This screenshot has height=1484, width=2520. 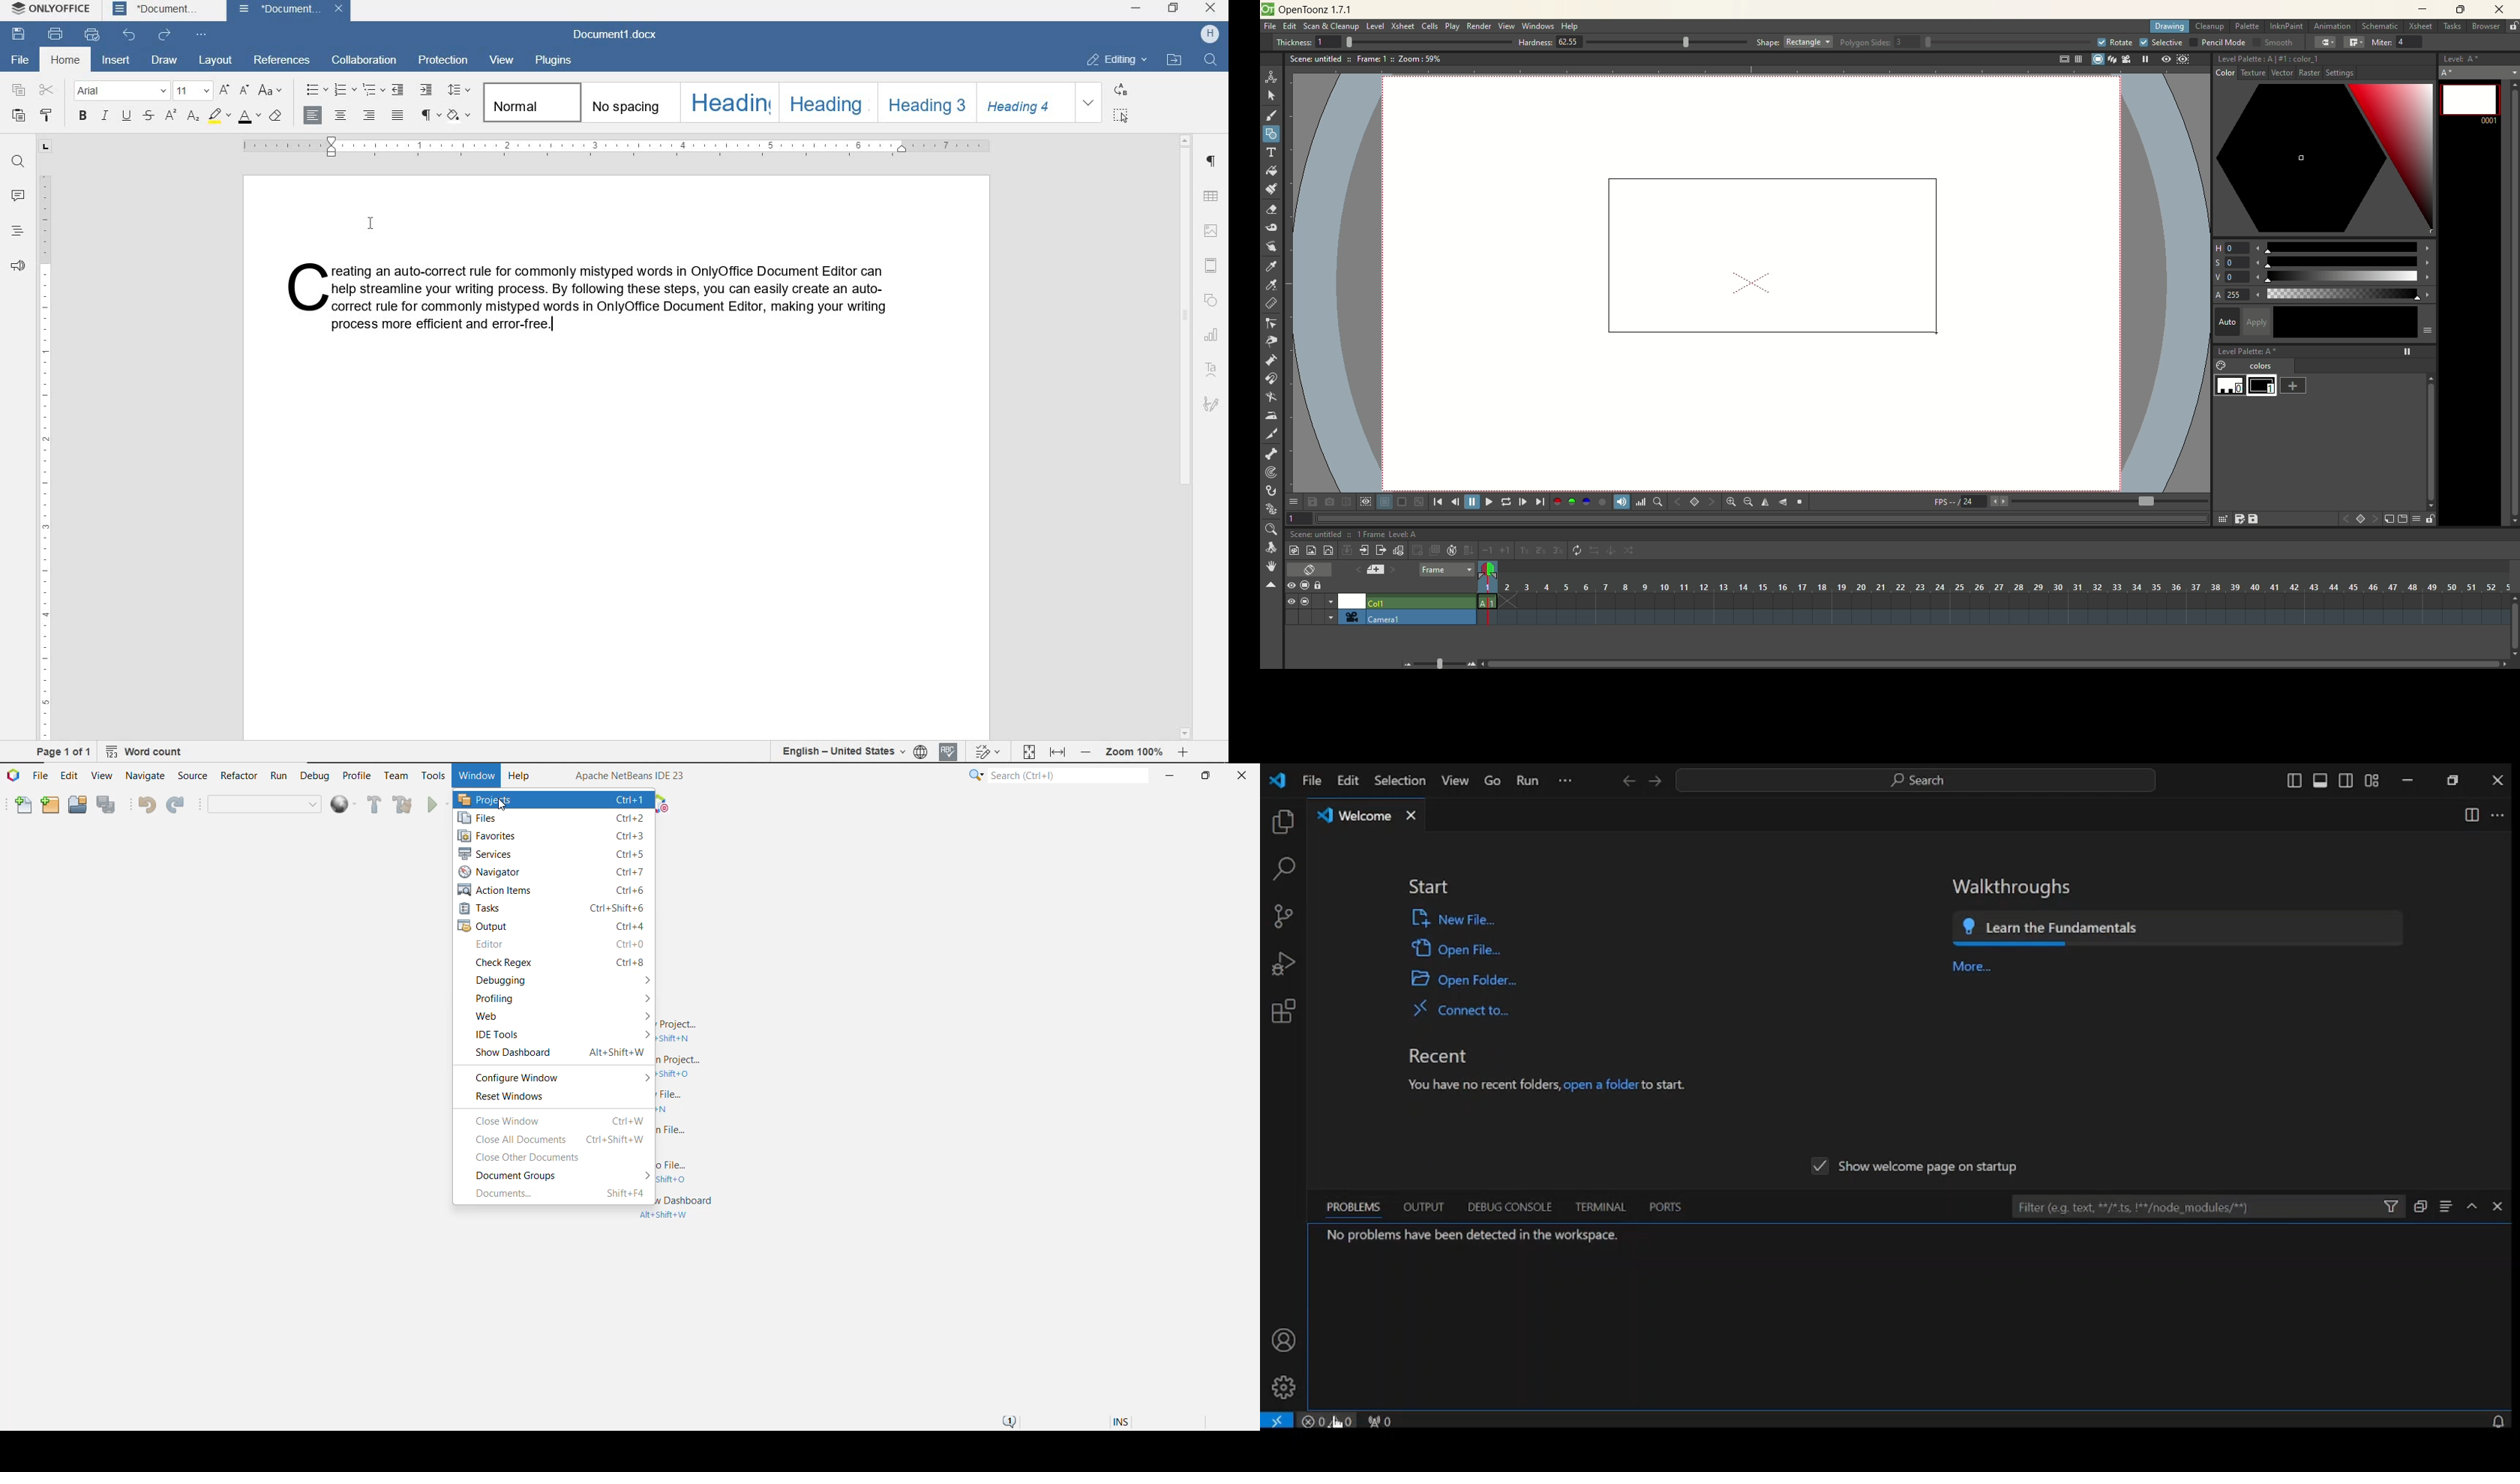 I want to click on FIT TO PAGE, so click(x=1030, y=752).